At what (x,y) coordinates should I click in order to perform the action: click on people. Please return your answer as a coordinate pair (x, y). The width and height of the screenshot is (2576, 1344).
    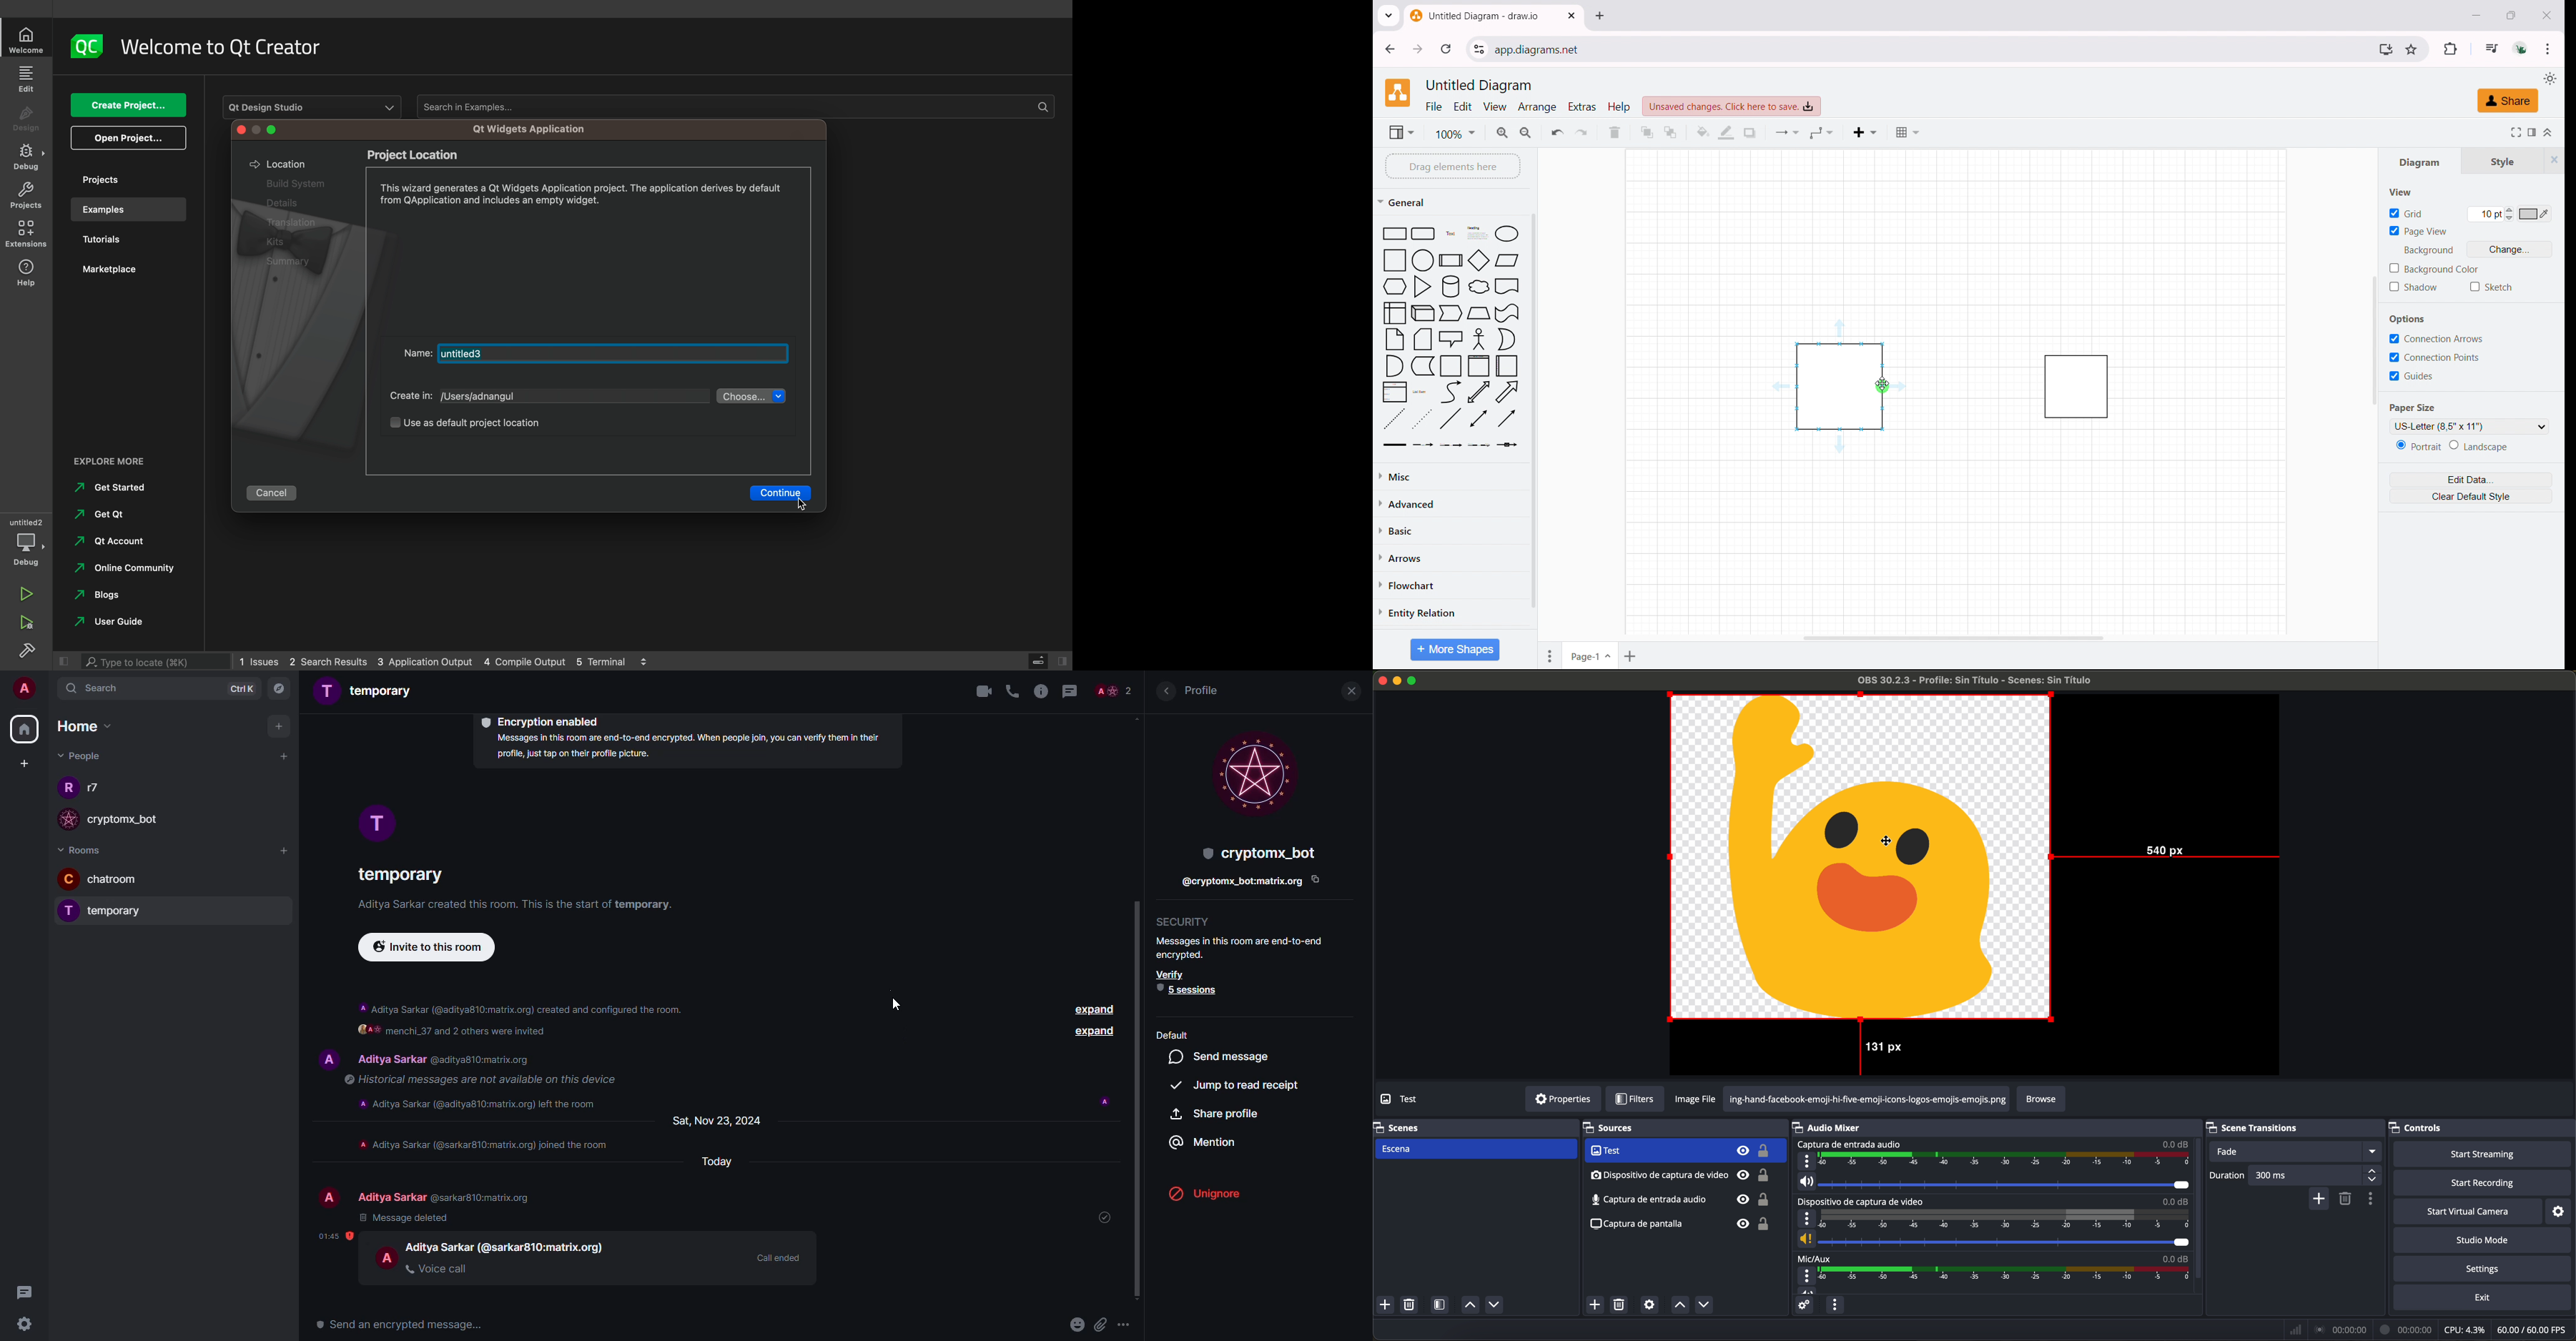
    Looking at the image, I should click on (97, 788).